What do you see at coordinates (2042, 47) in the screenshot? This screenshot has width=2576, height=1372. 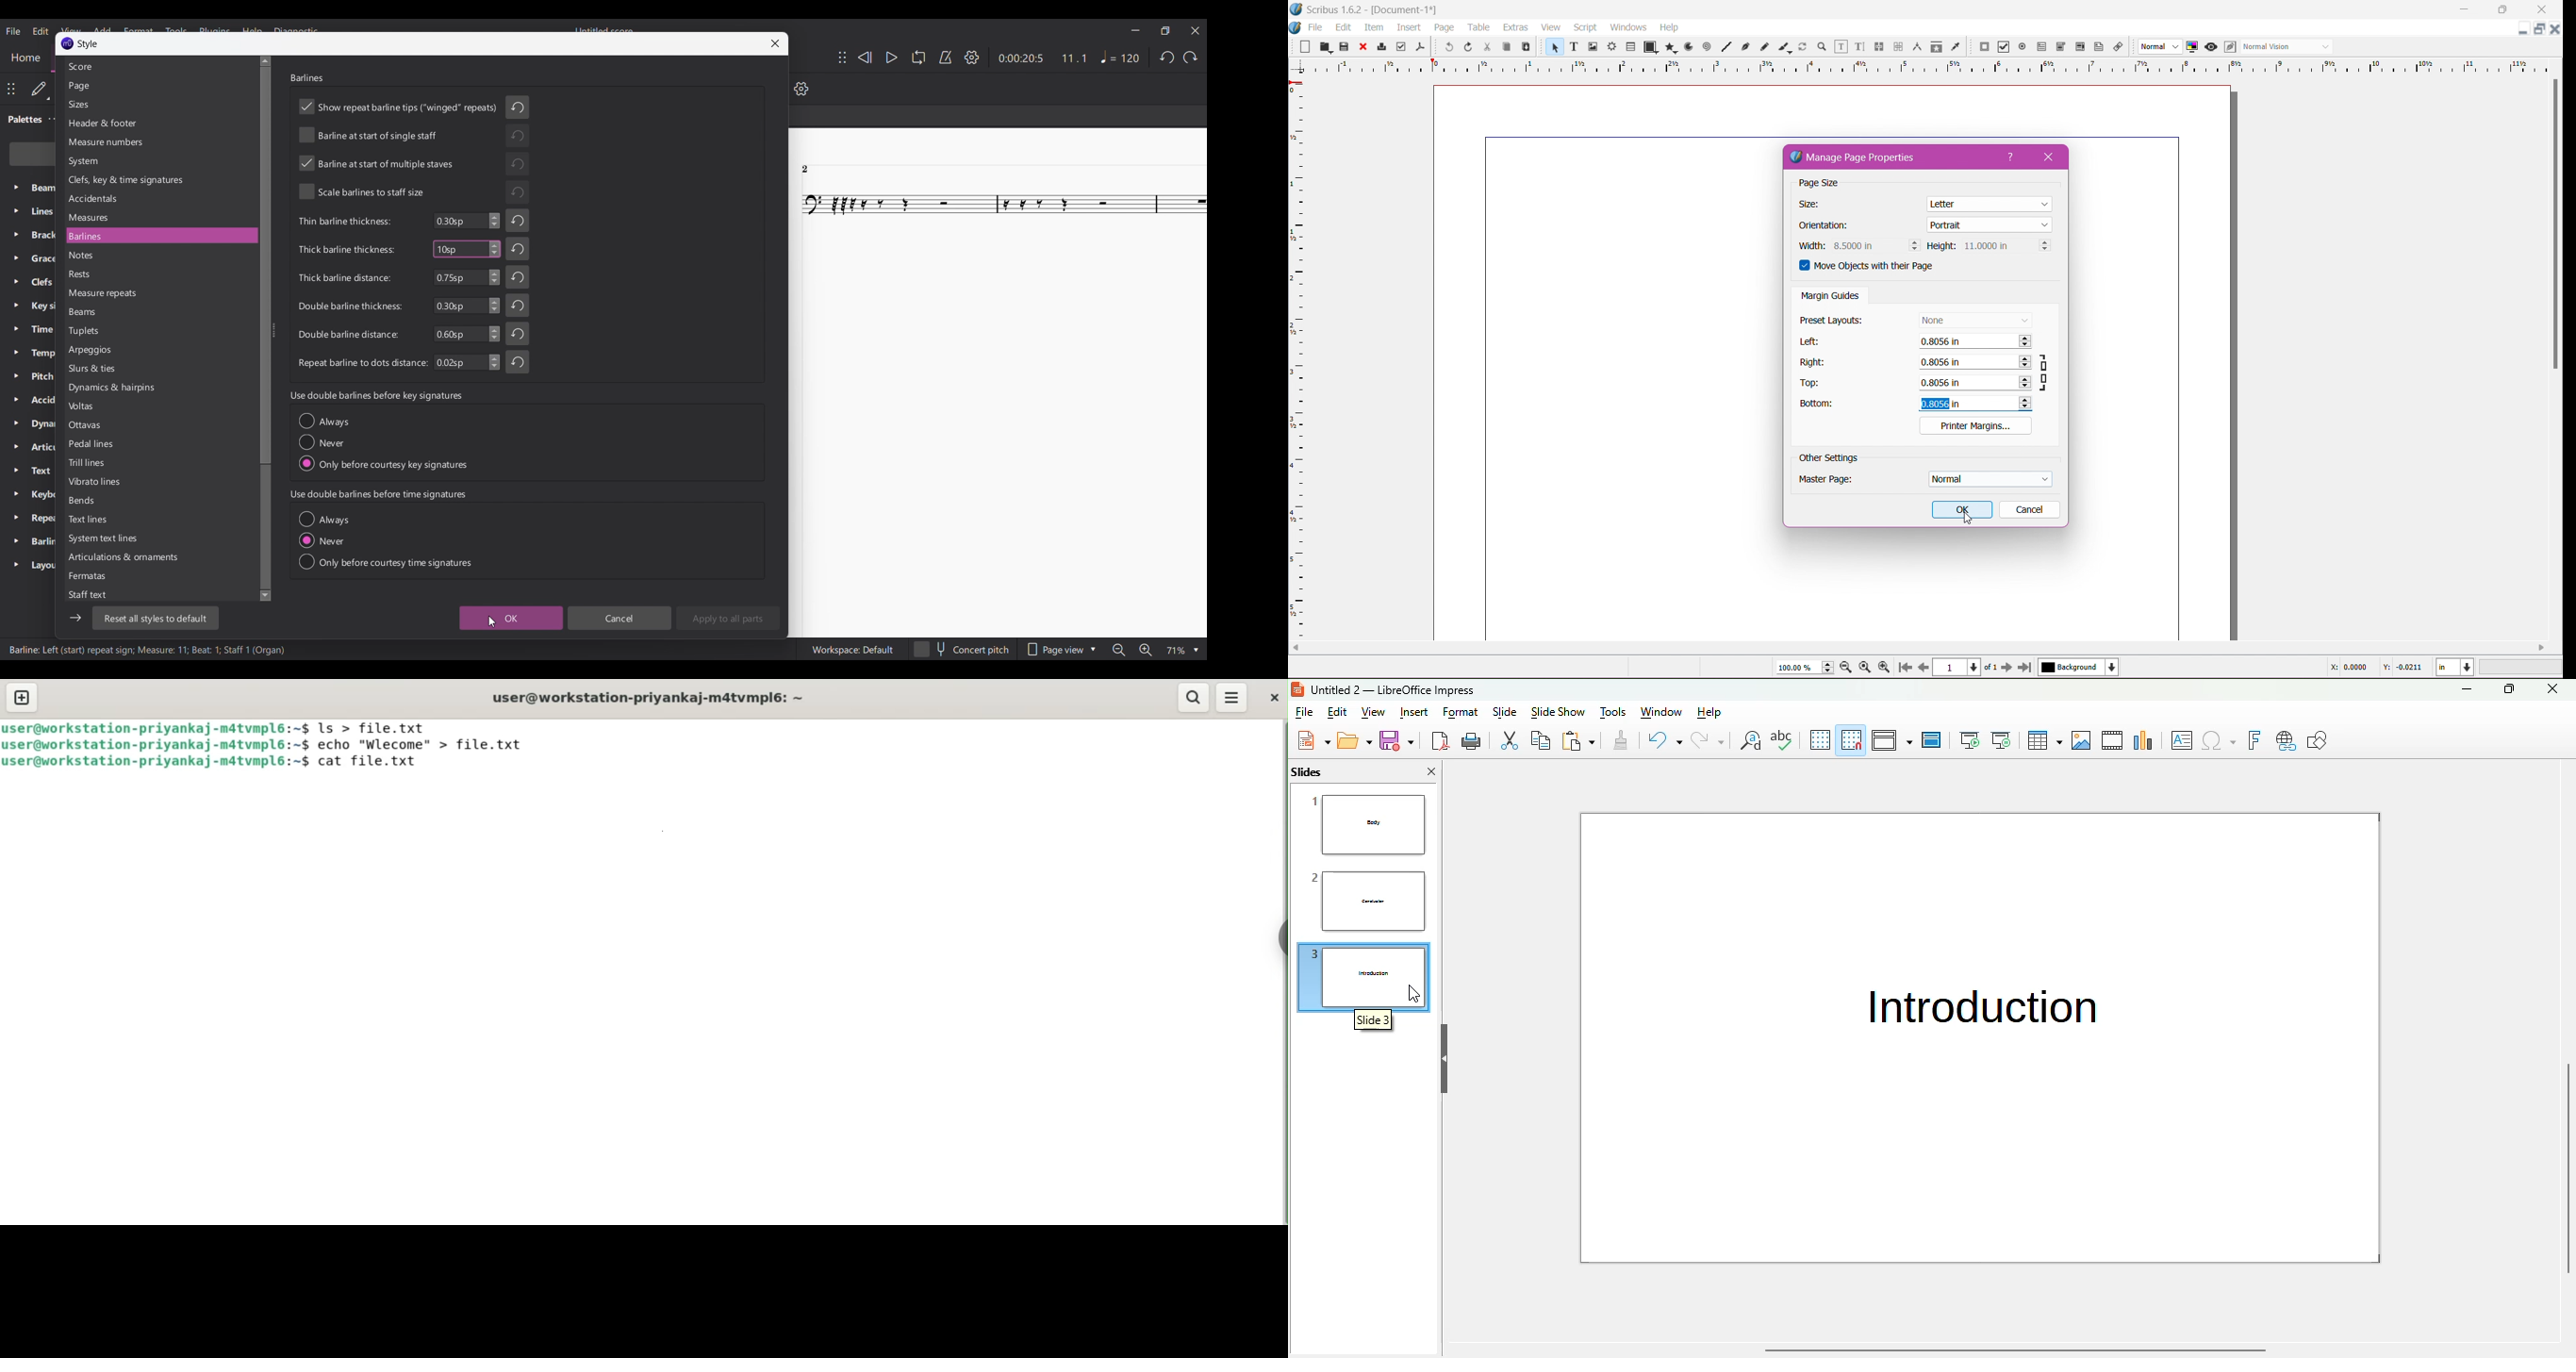 I see `PDF Text Field` at bounding box center [2042, 47].